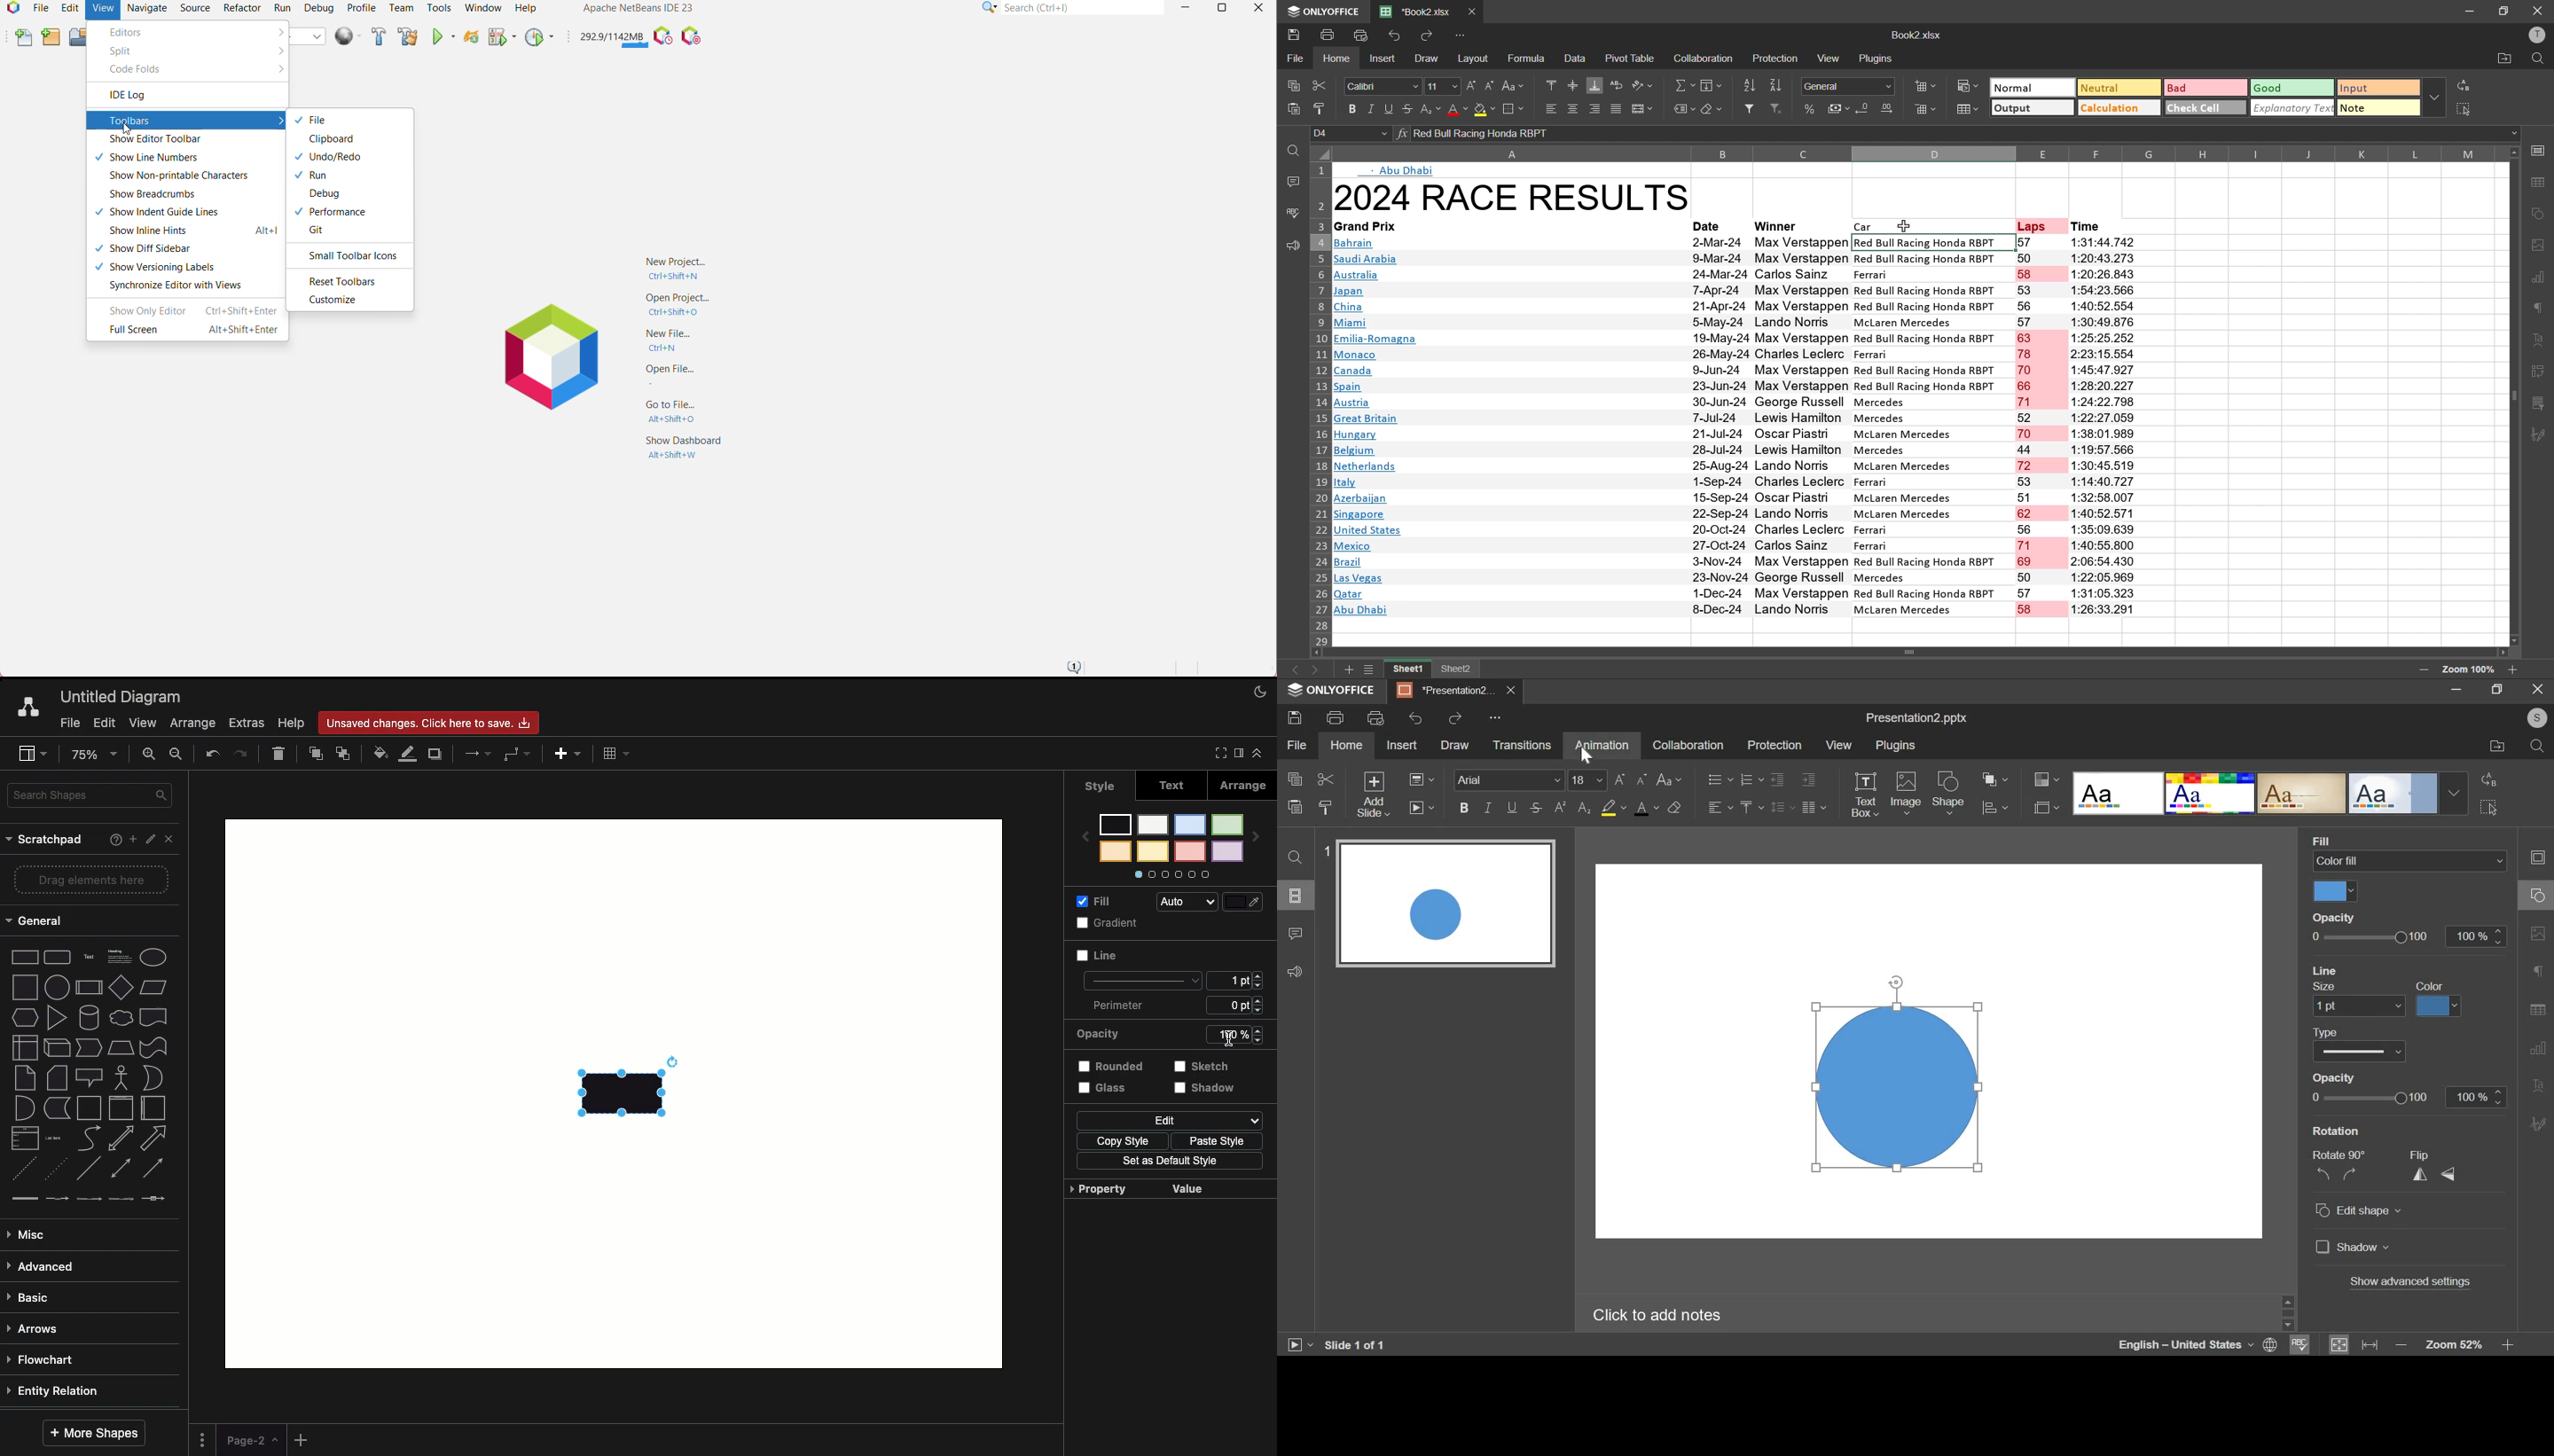 Image resolution: width=2576 pixels, height=1456 pixels. I want to click on cursor, so click(1906, 228).